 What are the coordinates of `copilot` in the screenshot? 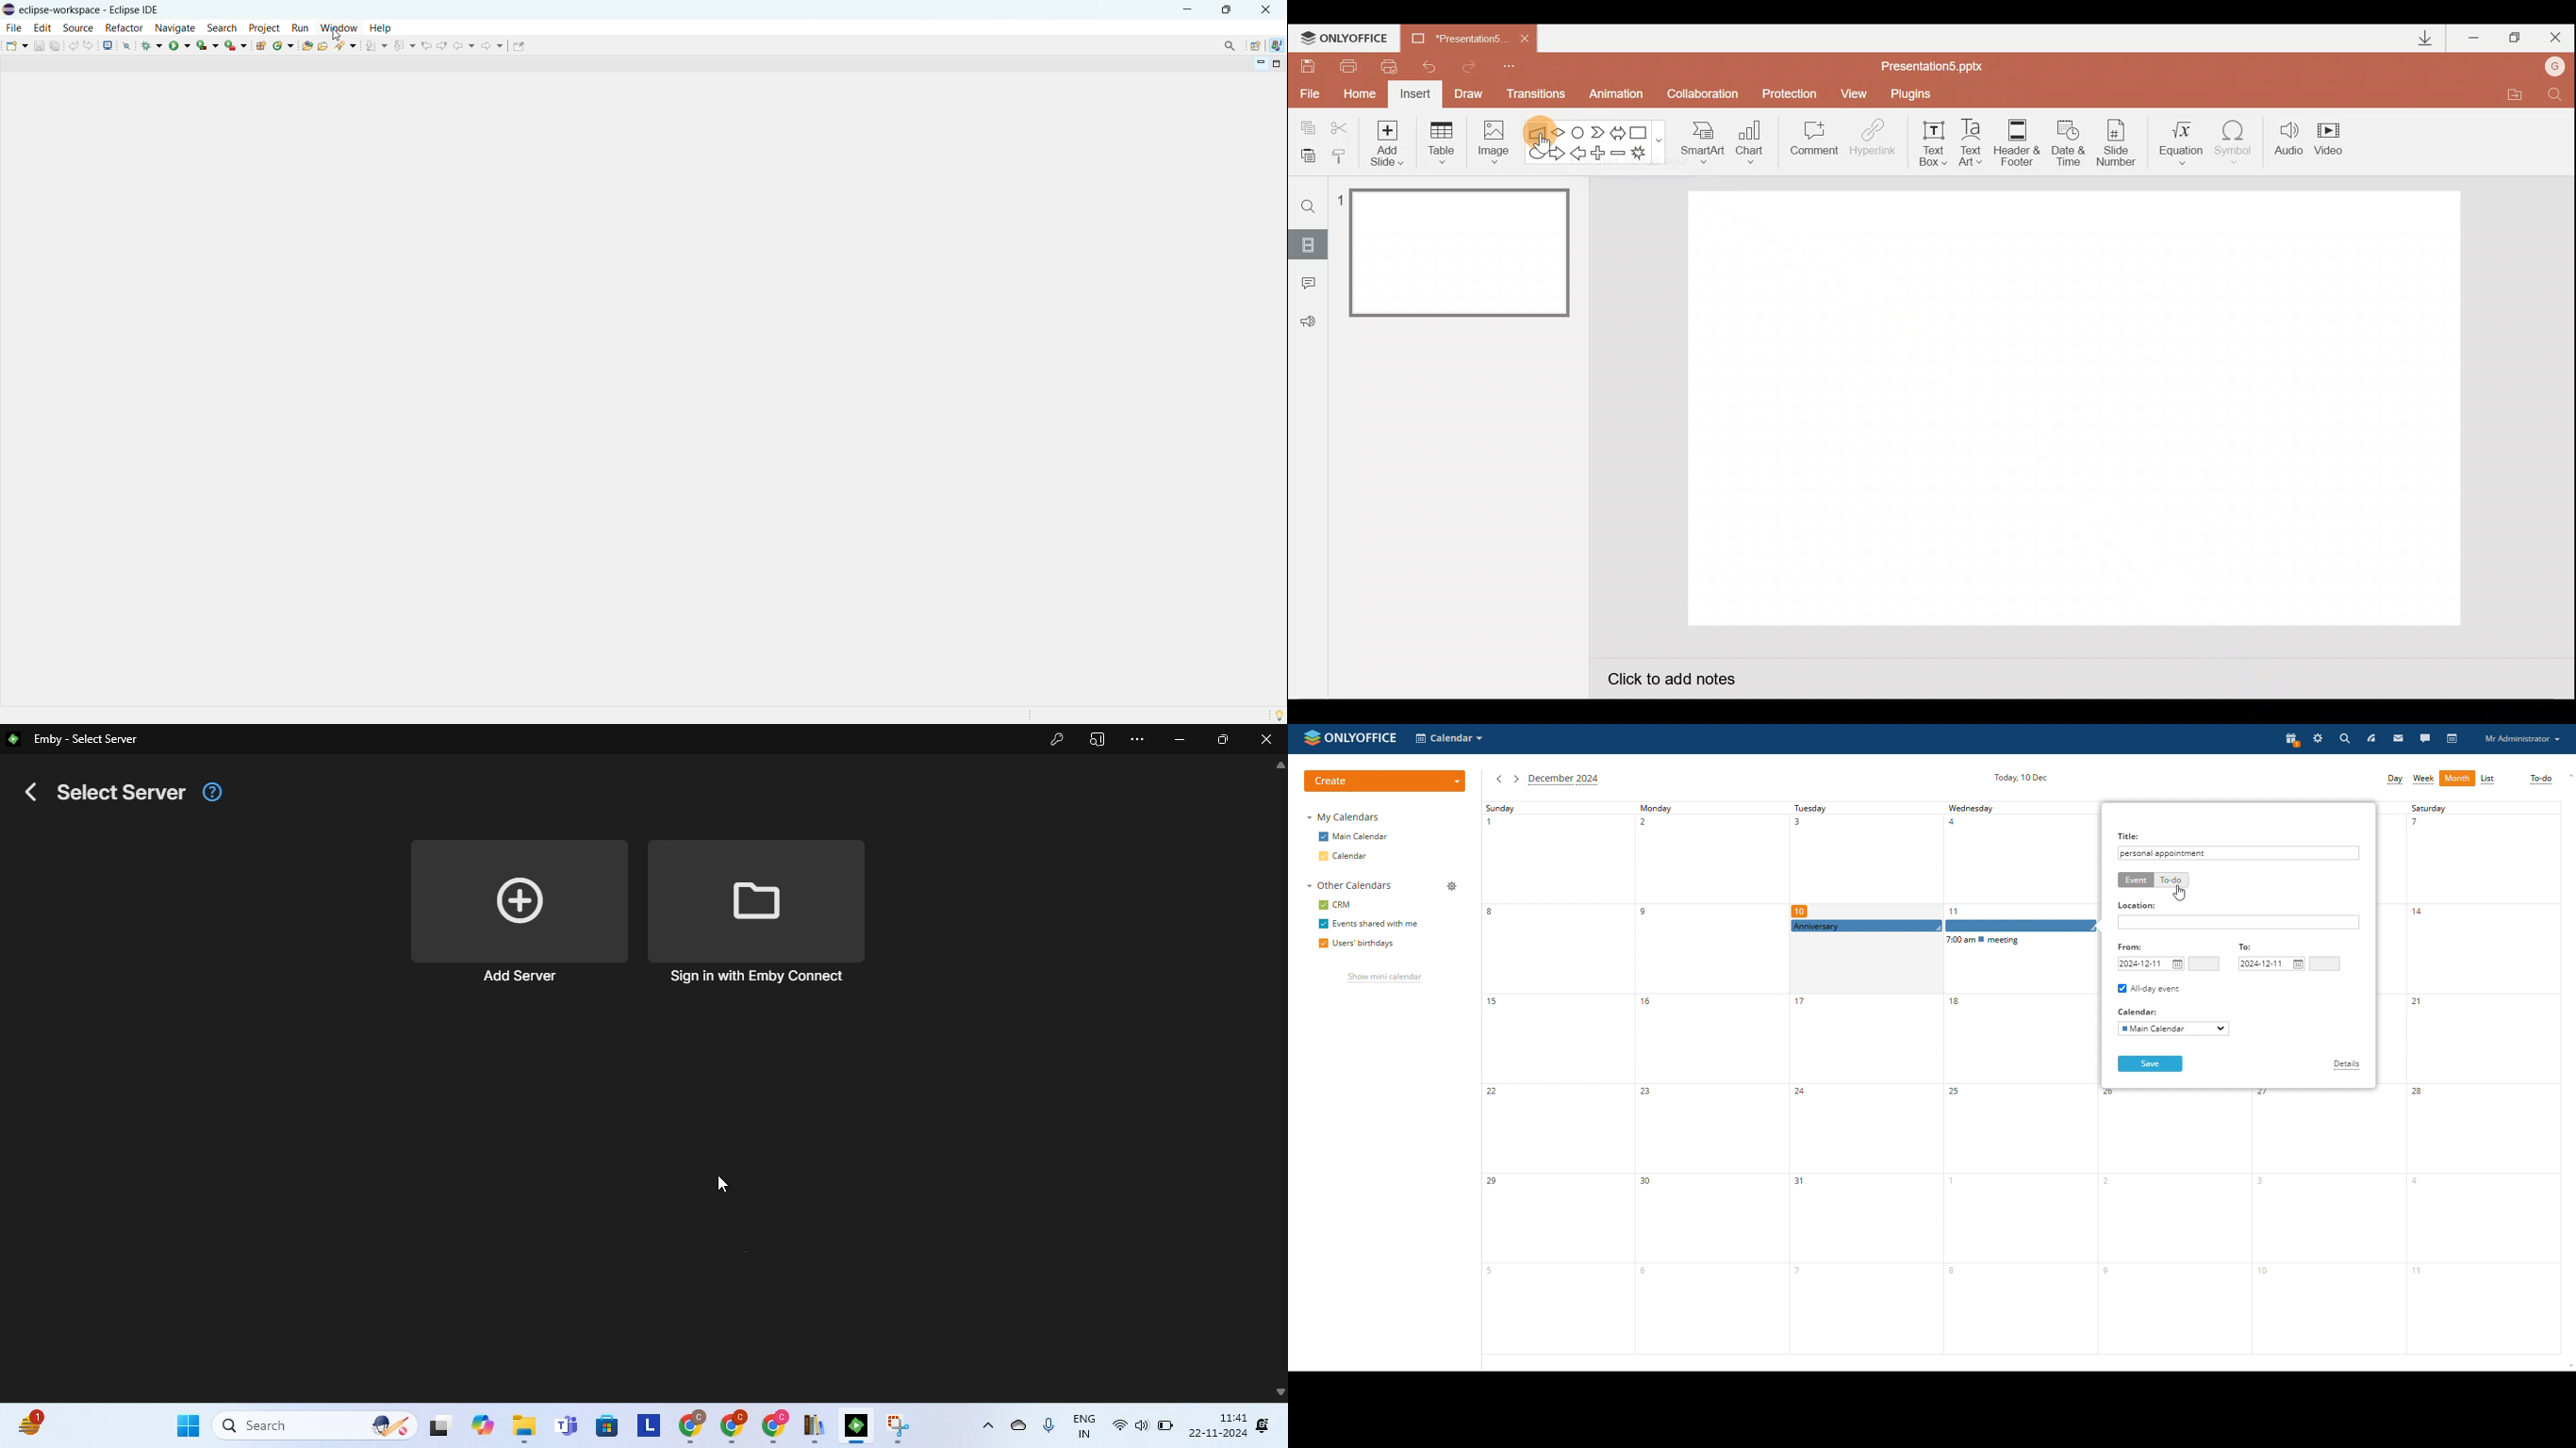 It's located at (485, 1424).